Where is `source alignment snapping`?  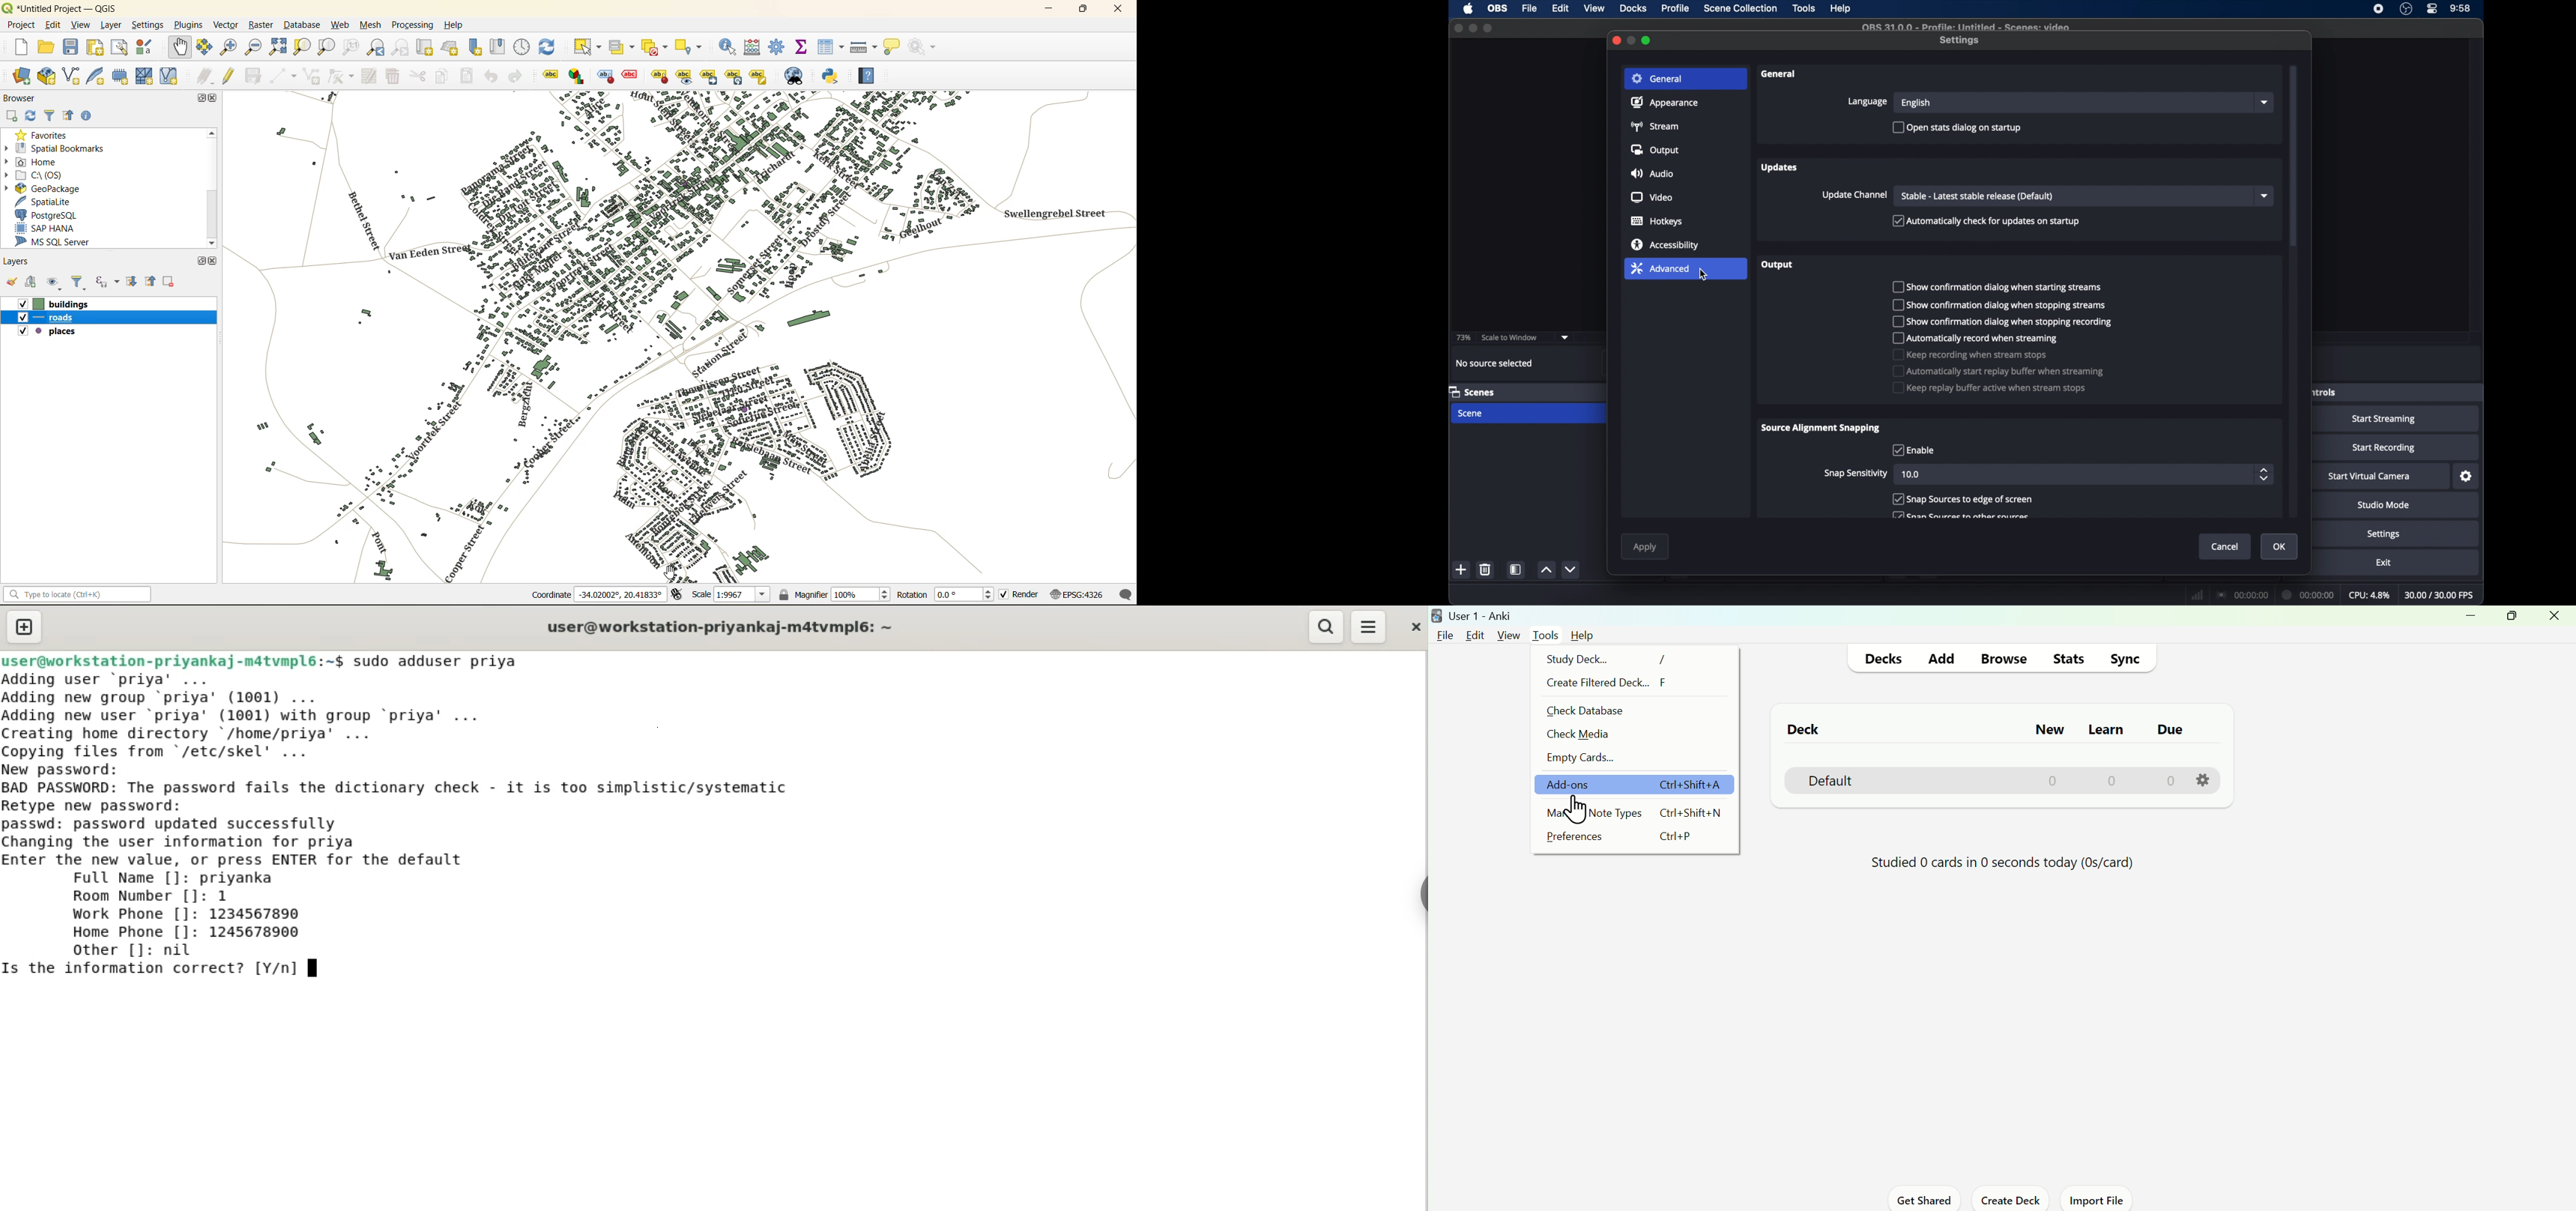 source alignment snapping is located at coordinates (1821, 428).